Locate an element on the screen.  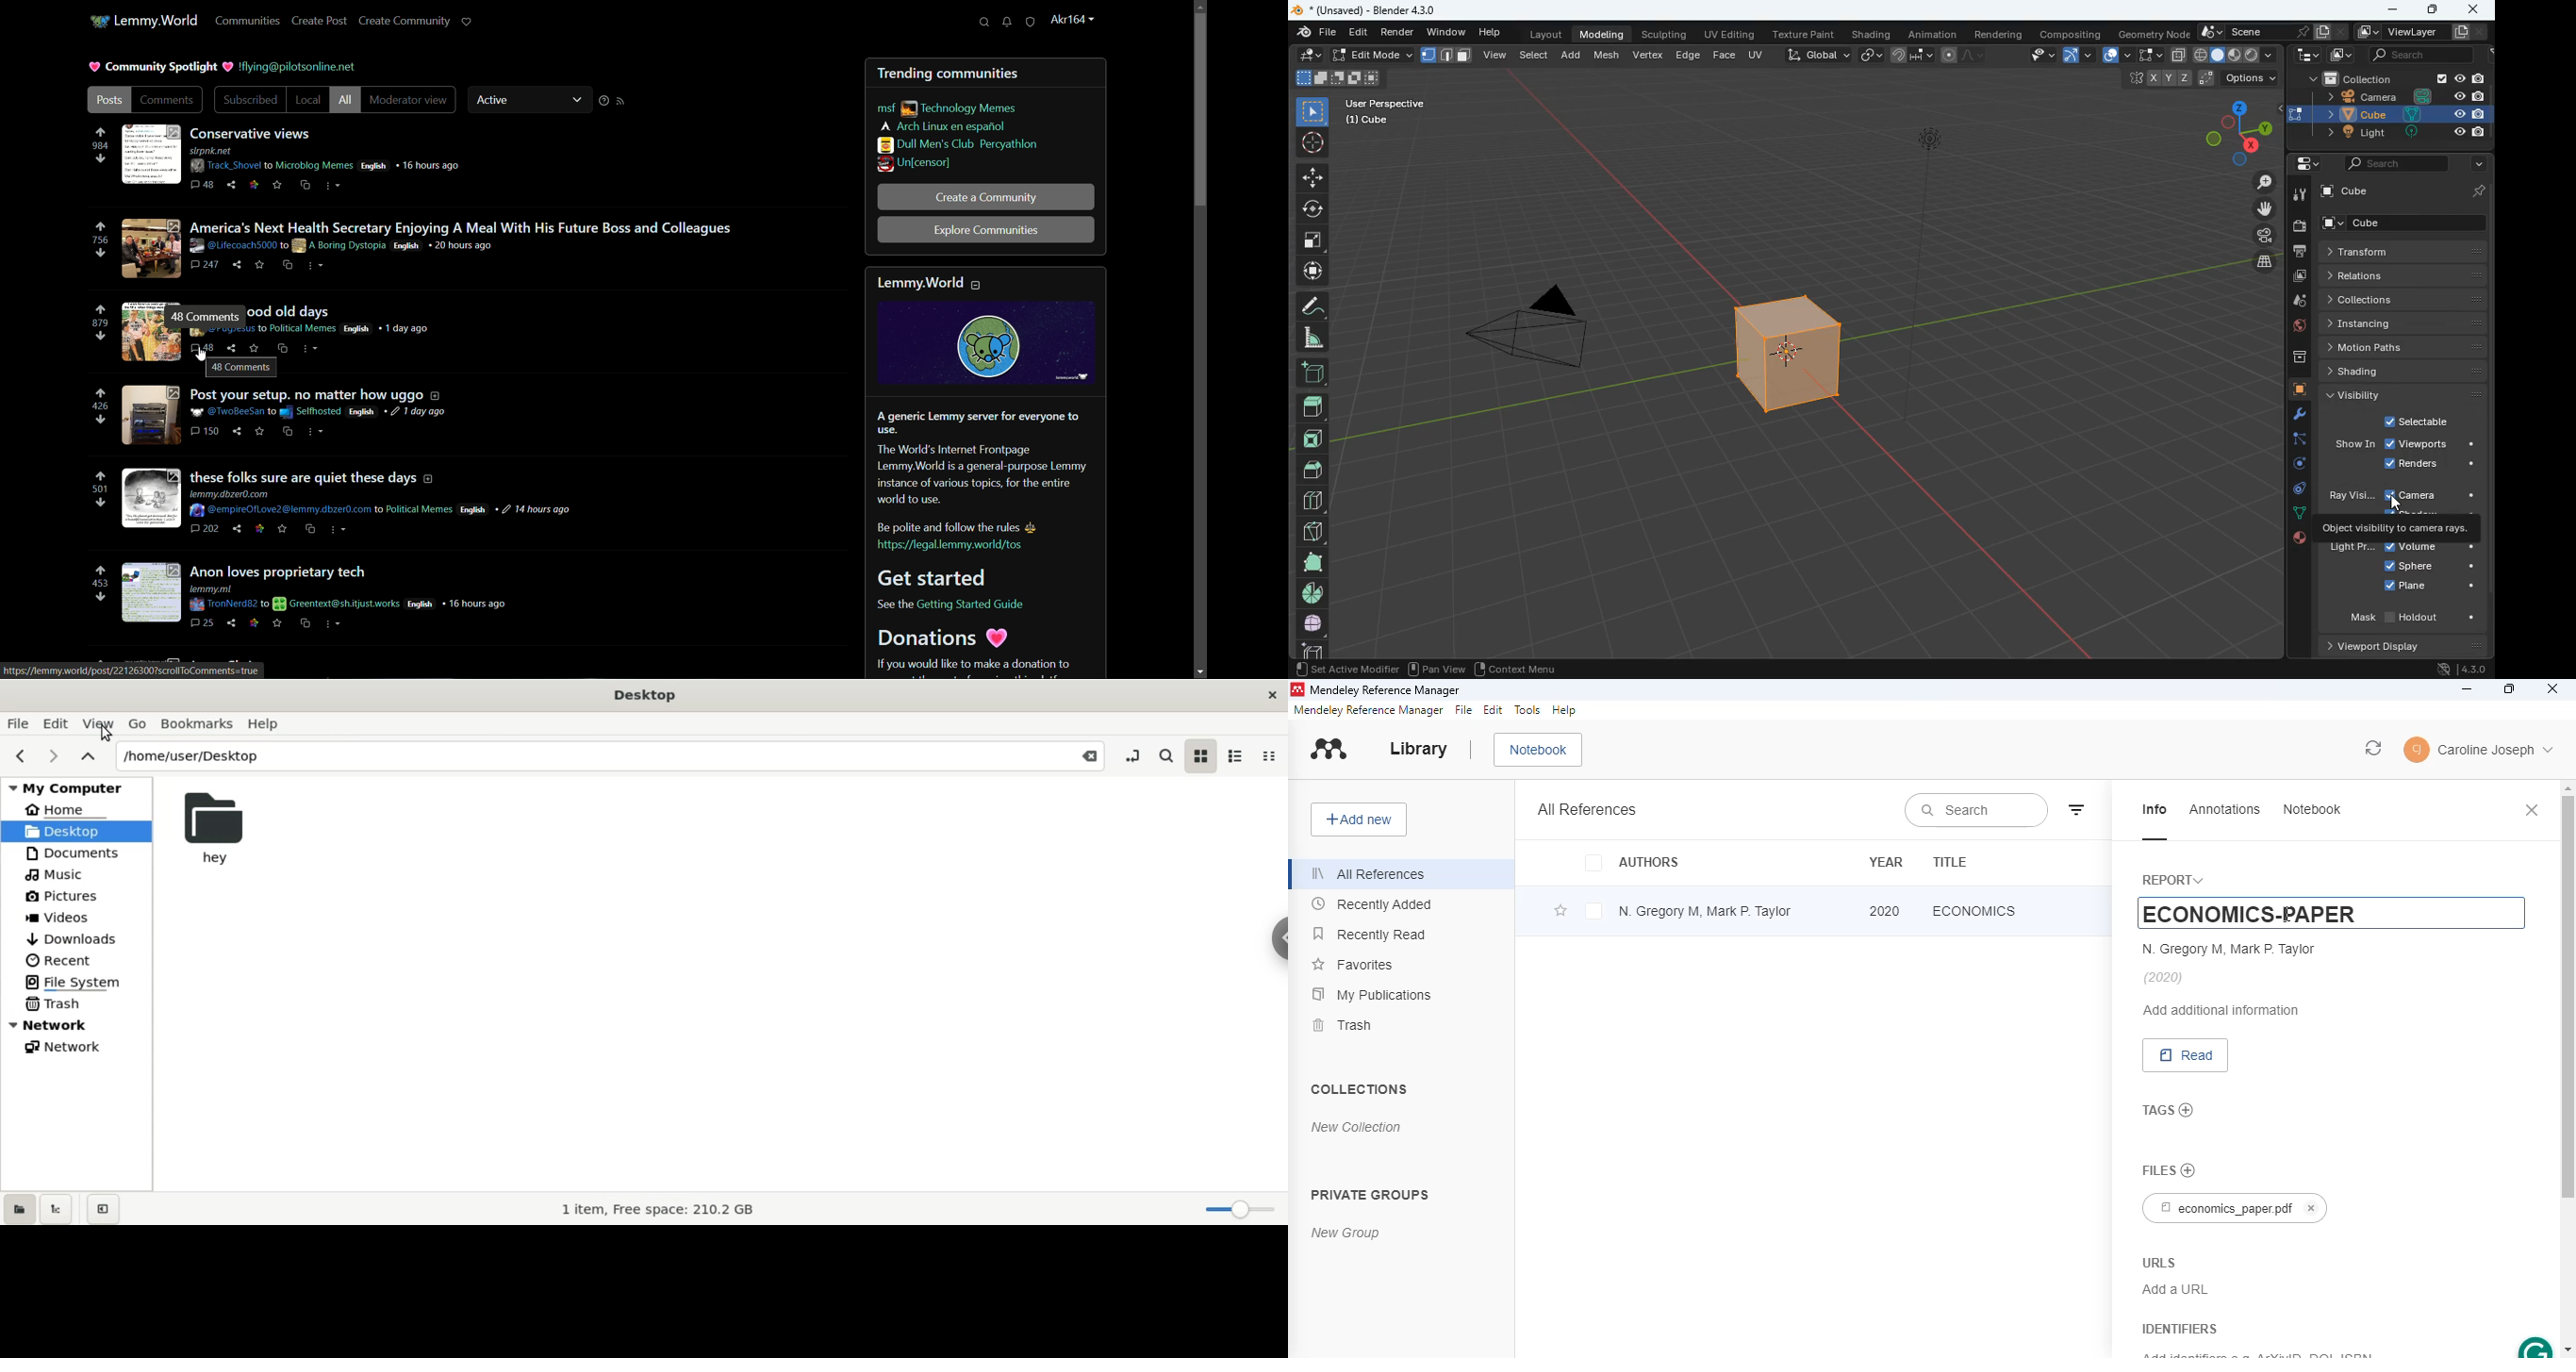
link is located at coordinates (1870, 56).